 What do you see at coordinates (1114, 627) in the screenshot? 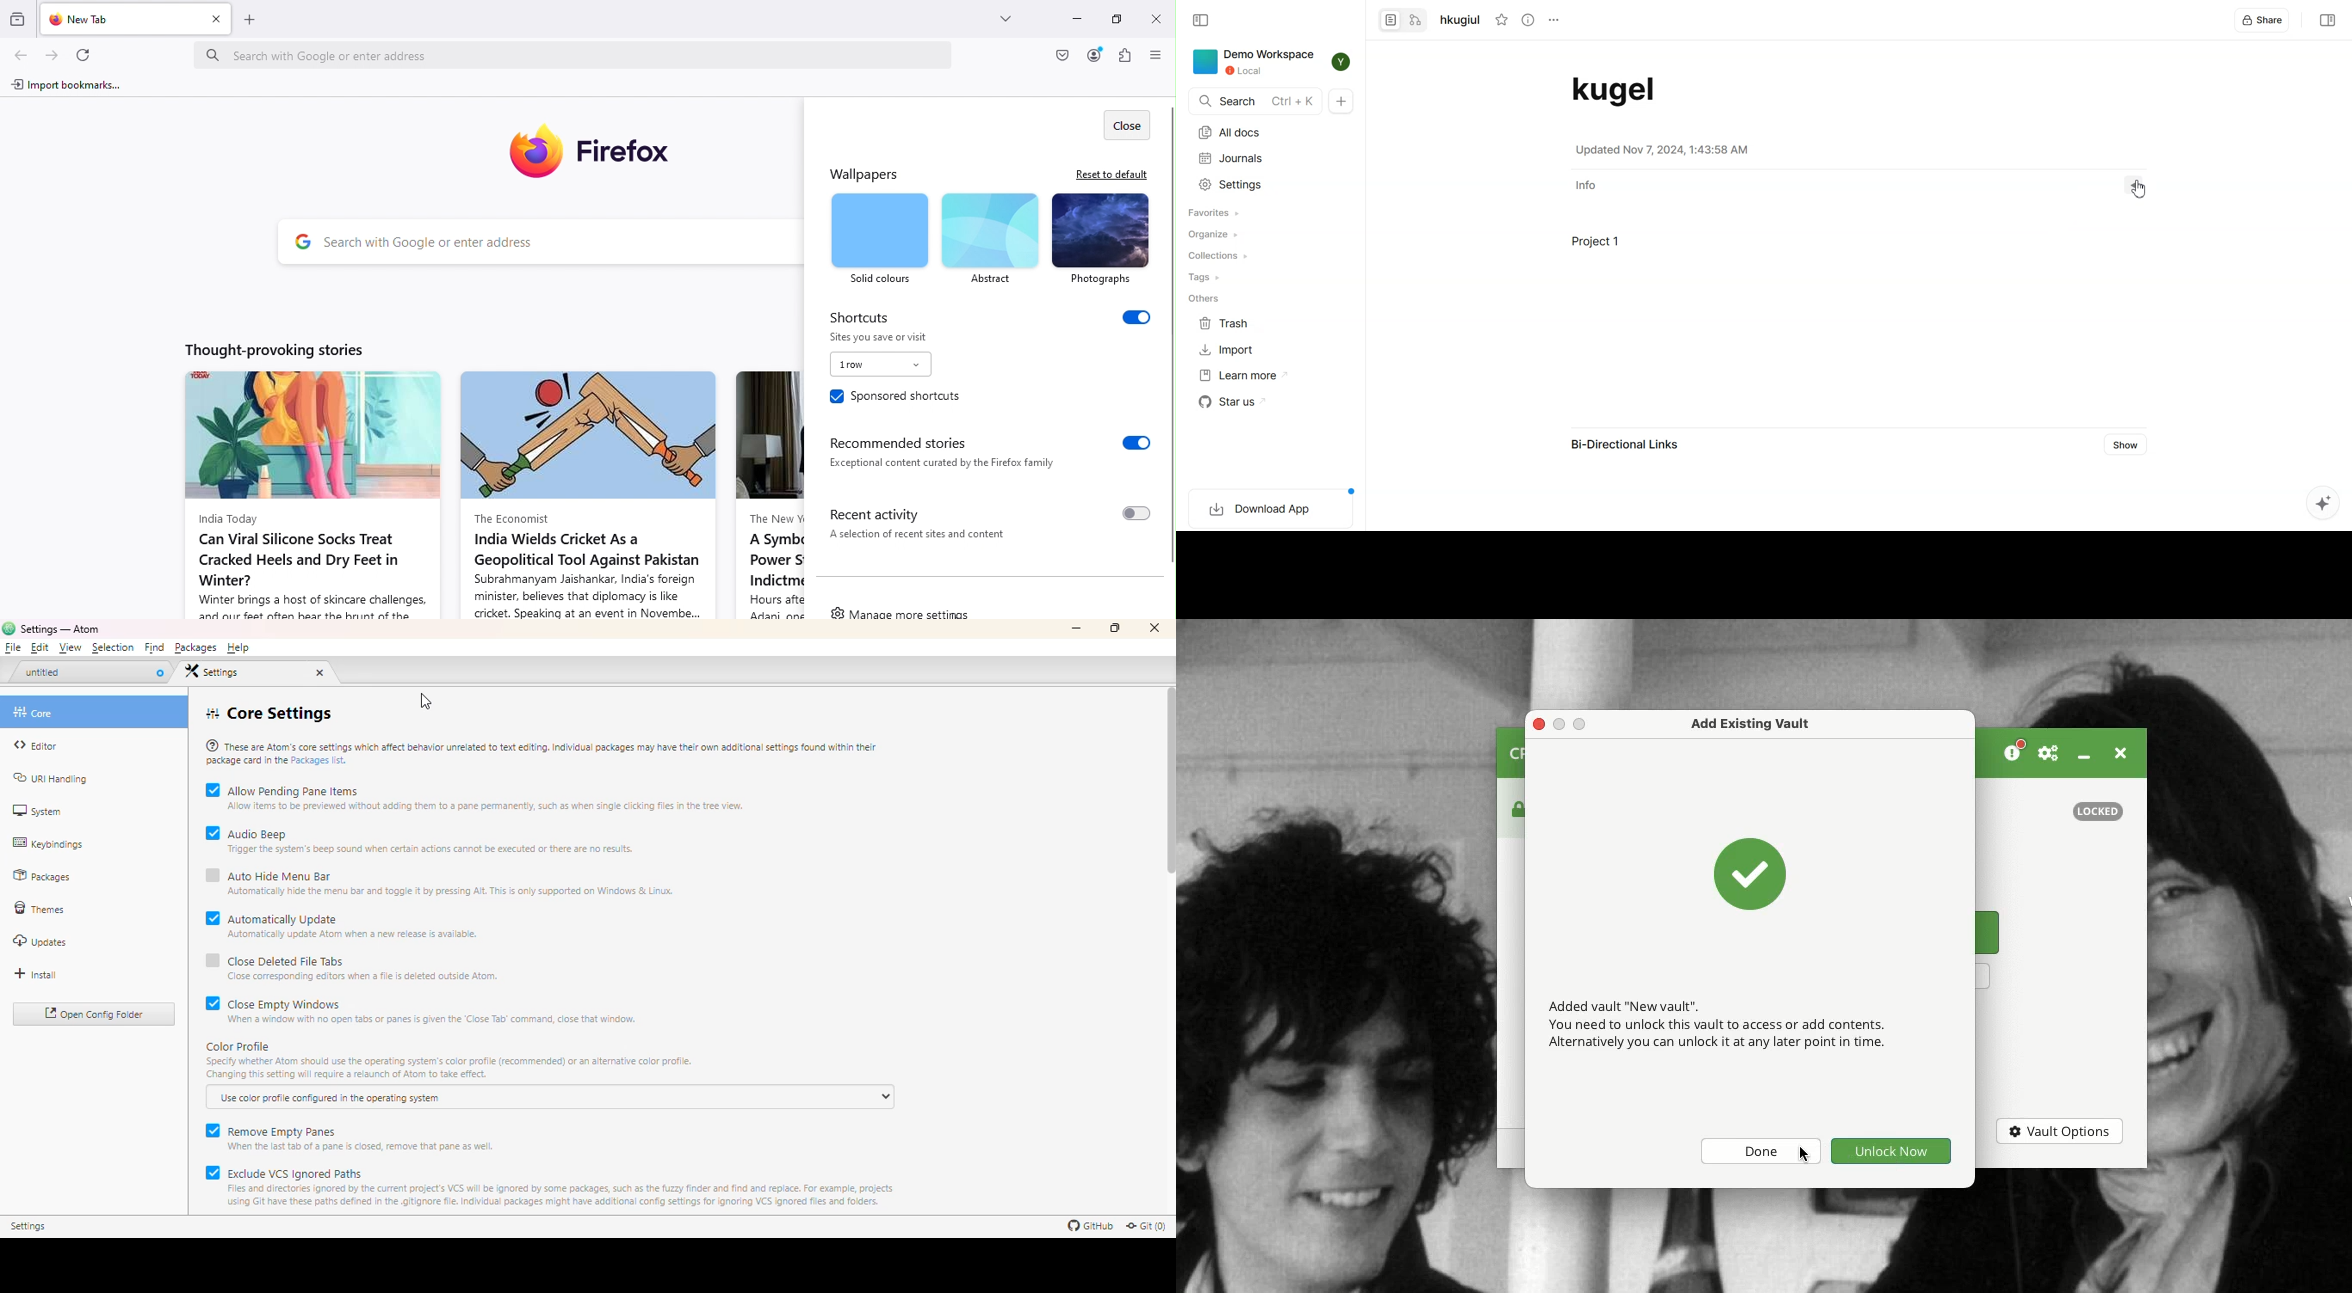
I see `maximize` at bounding box center [1114, 627].